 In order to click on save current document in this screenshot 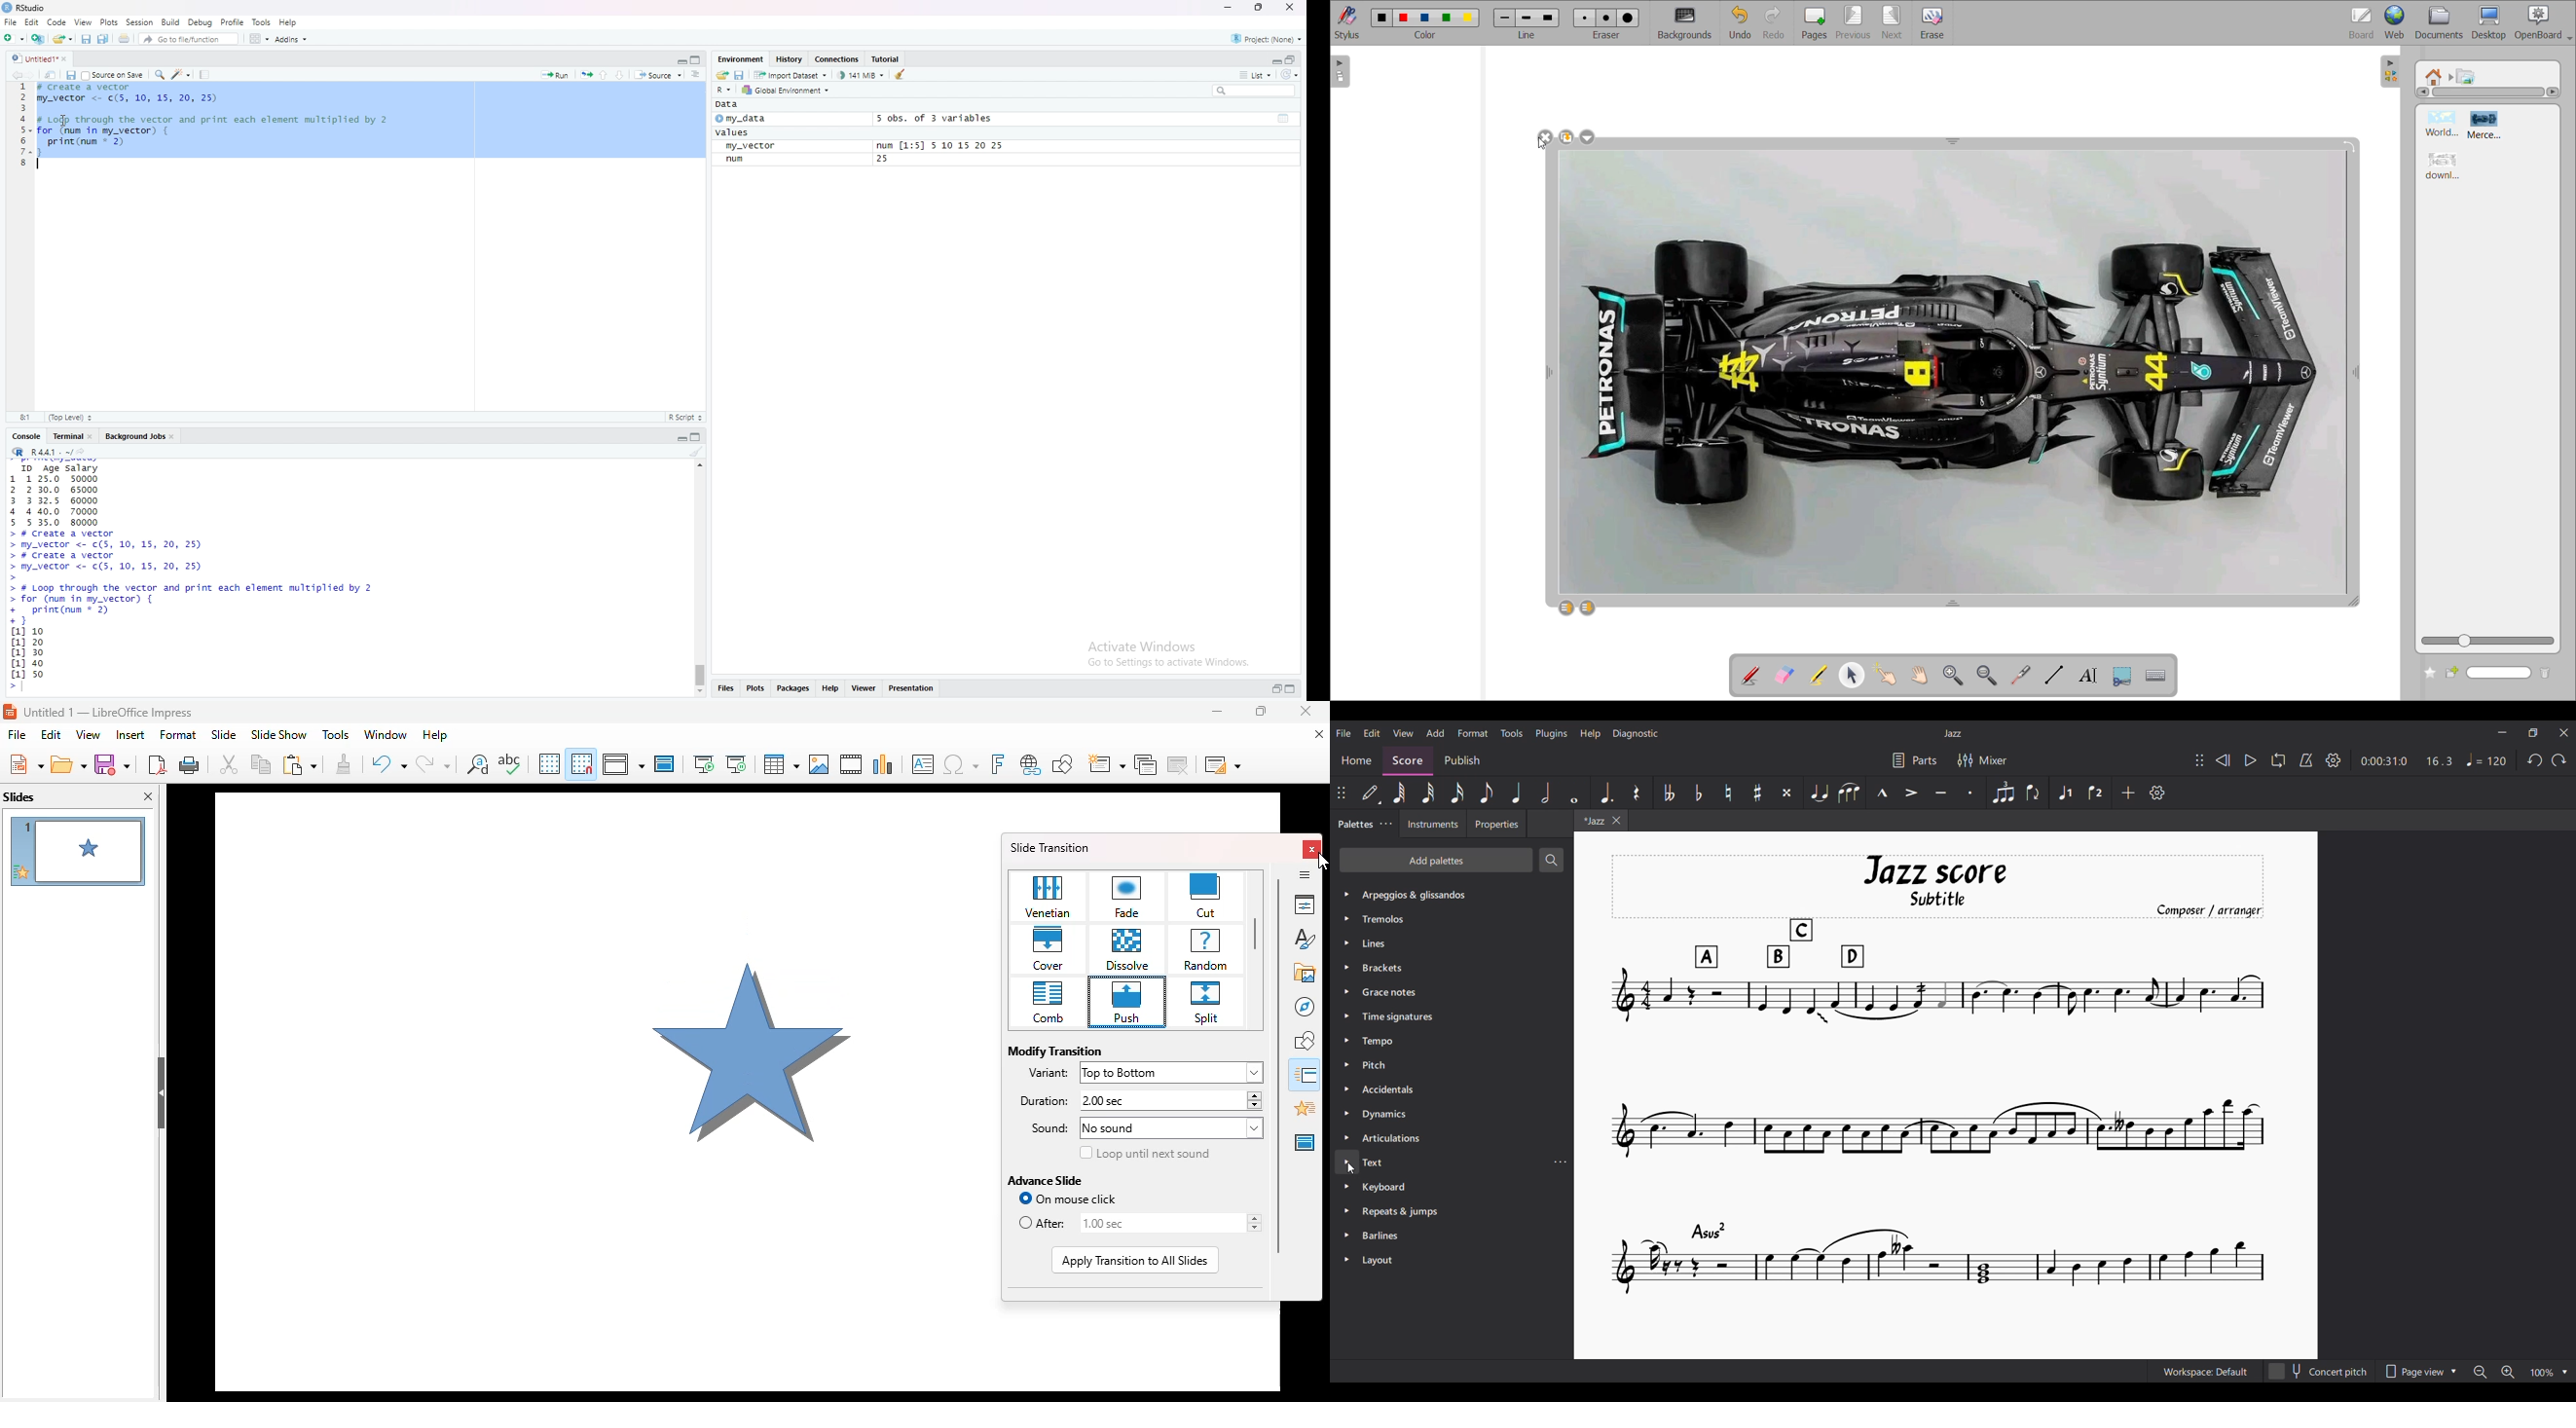, I will do `click(85, 39)`.